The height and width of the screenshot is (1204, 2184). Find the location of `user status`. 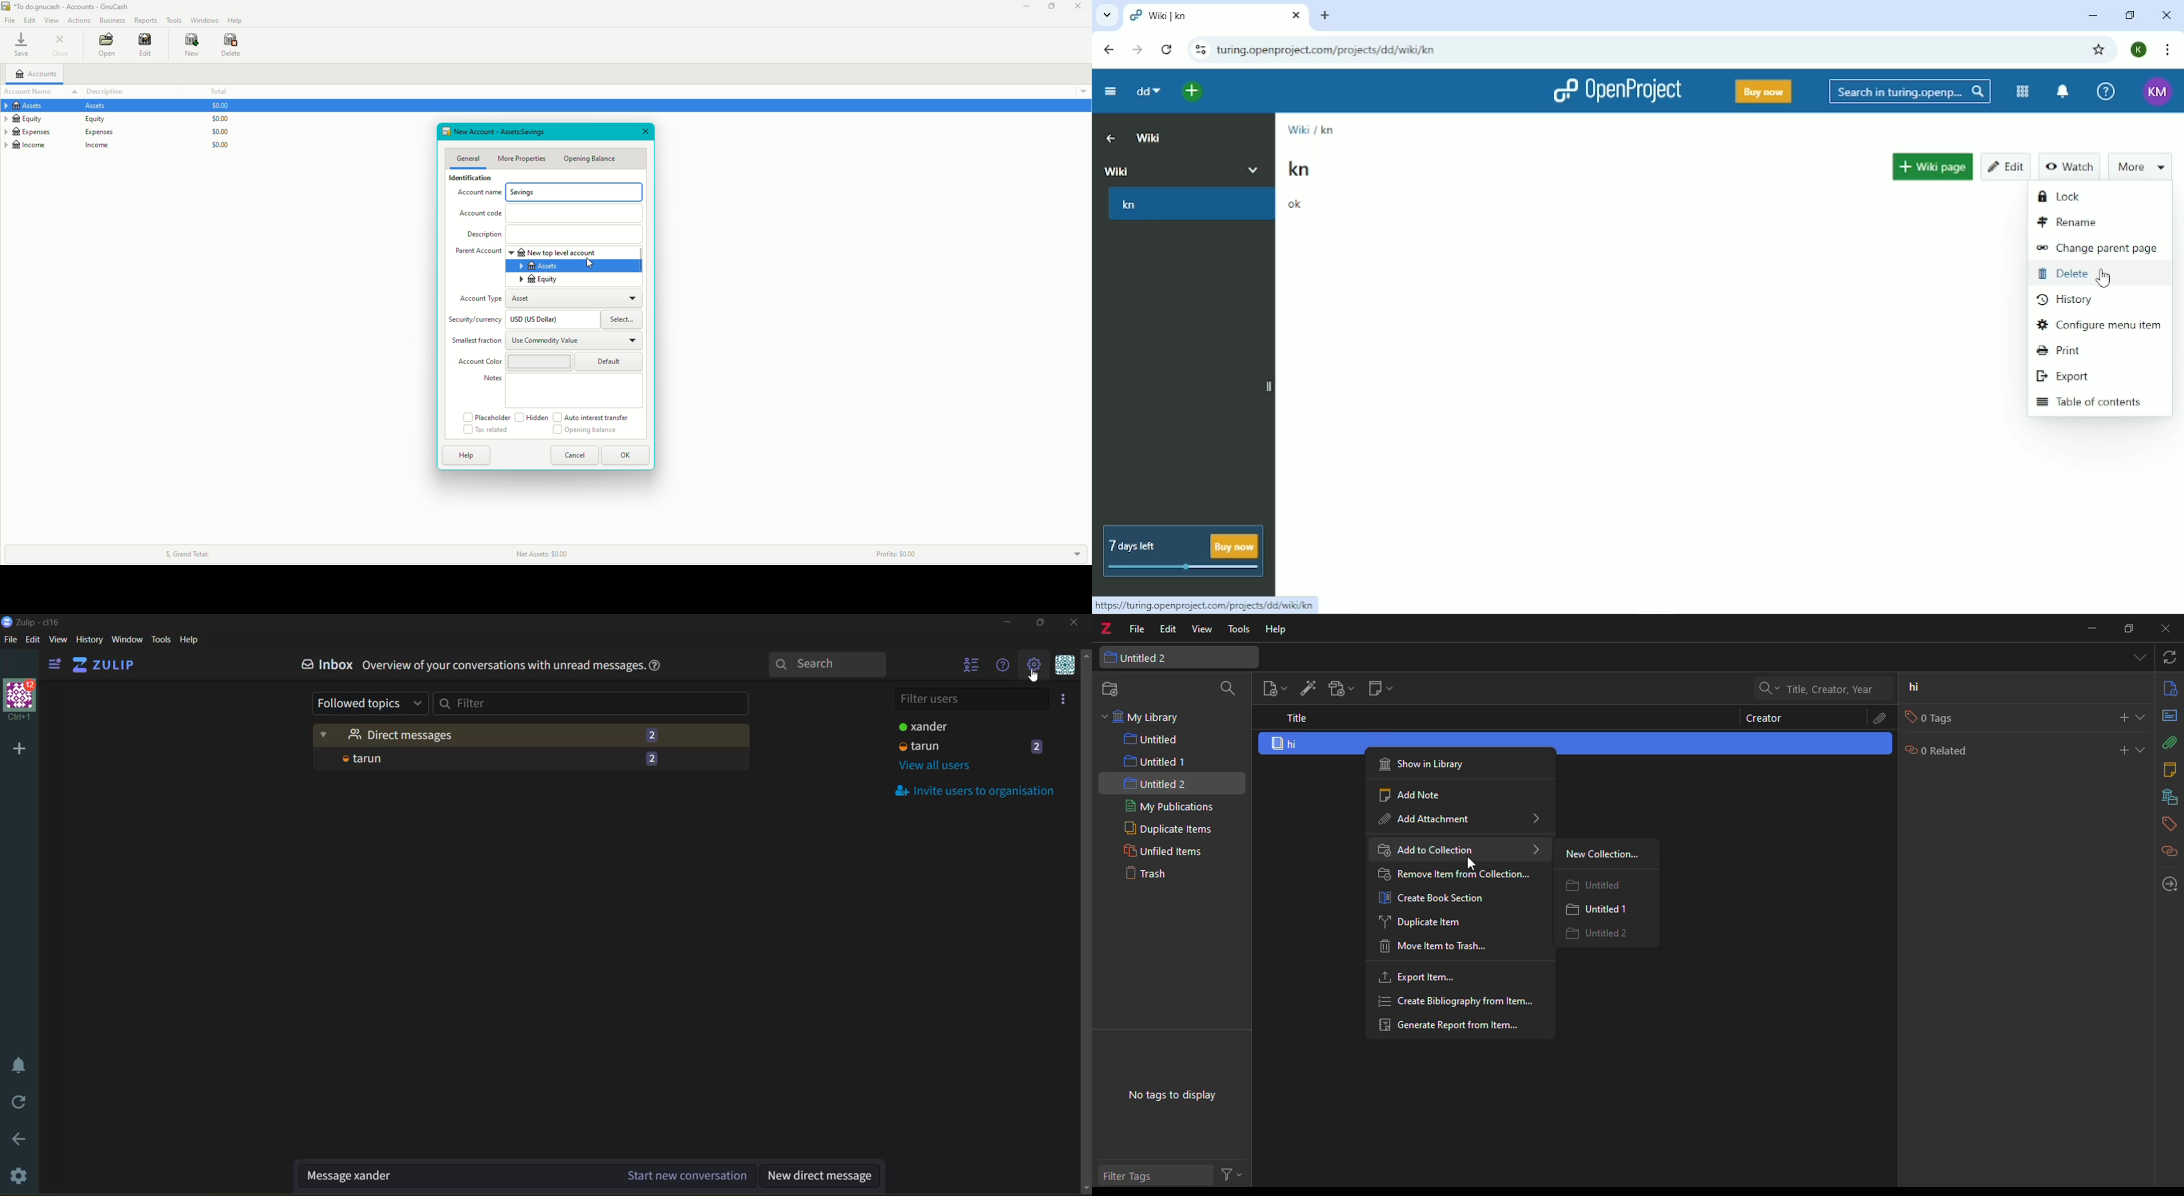

user status is located at coordinates (973, 747).